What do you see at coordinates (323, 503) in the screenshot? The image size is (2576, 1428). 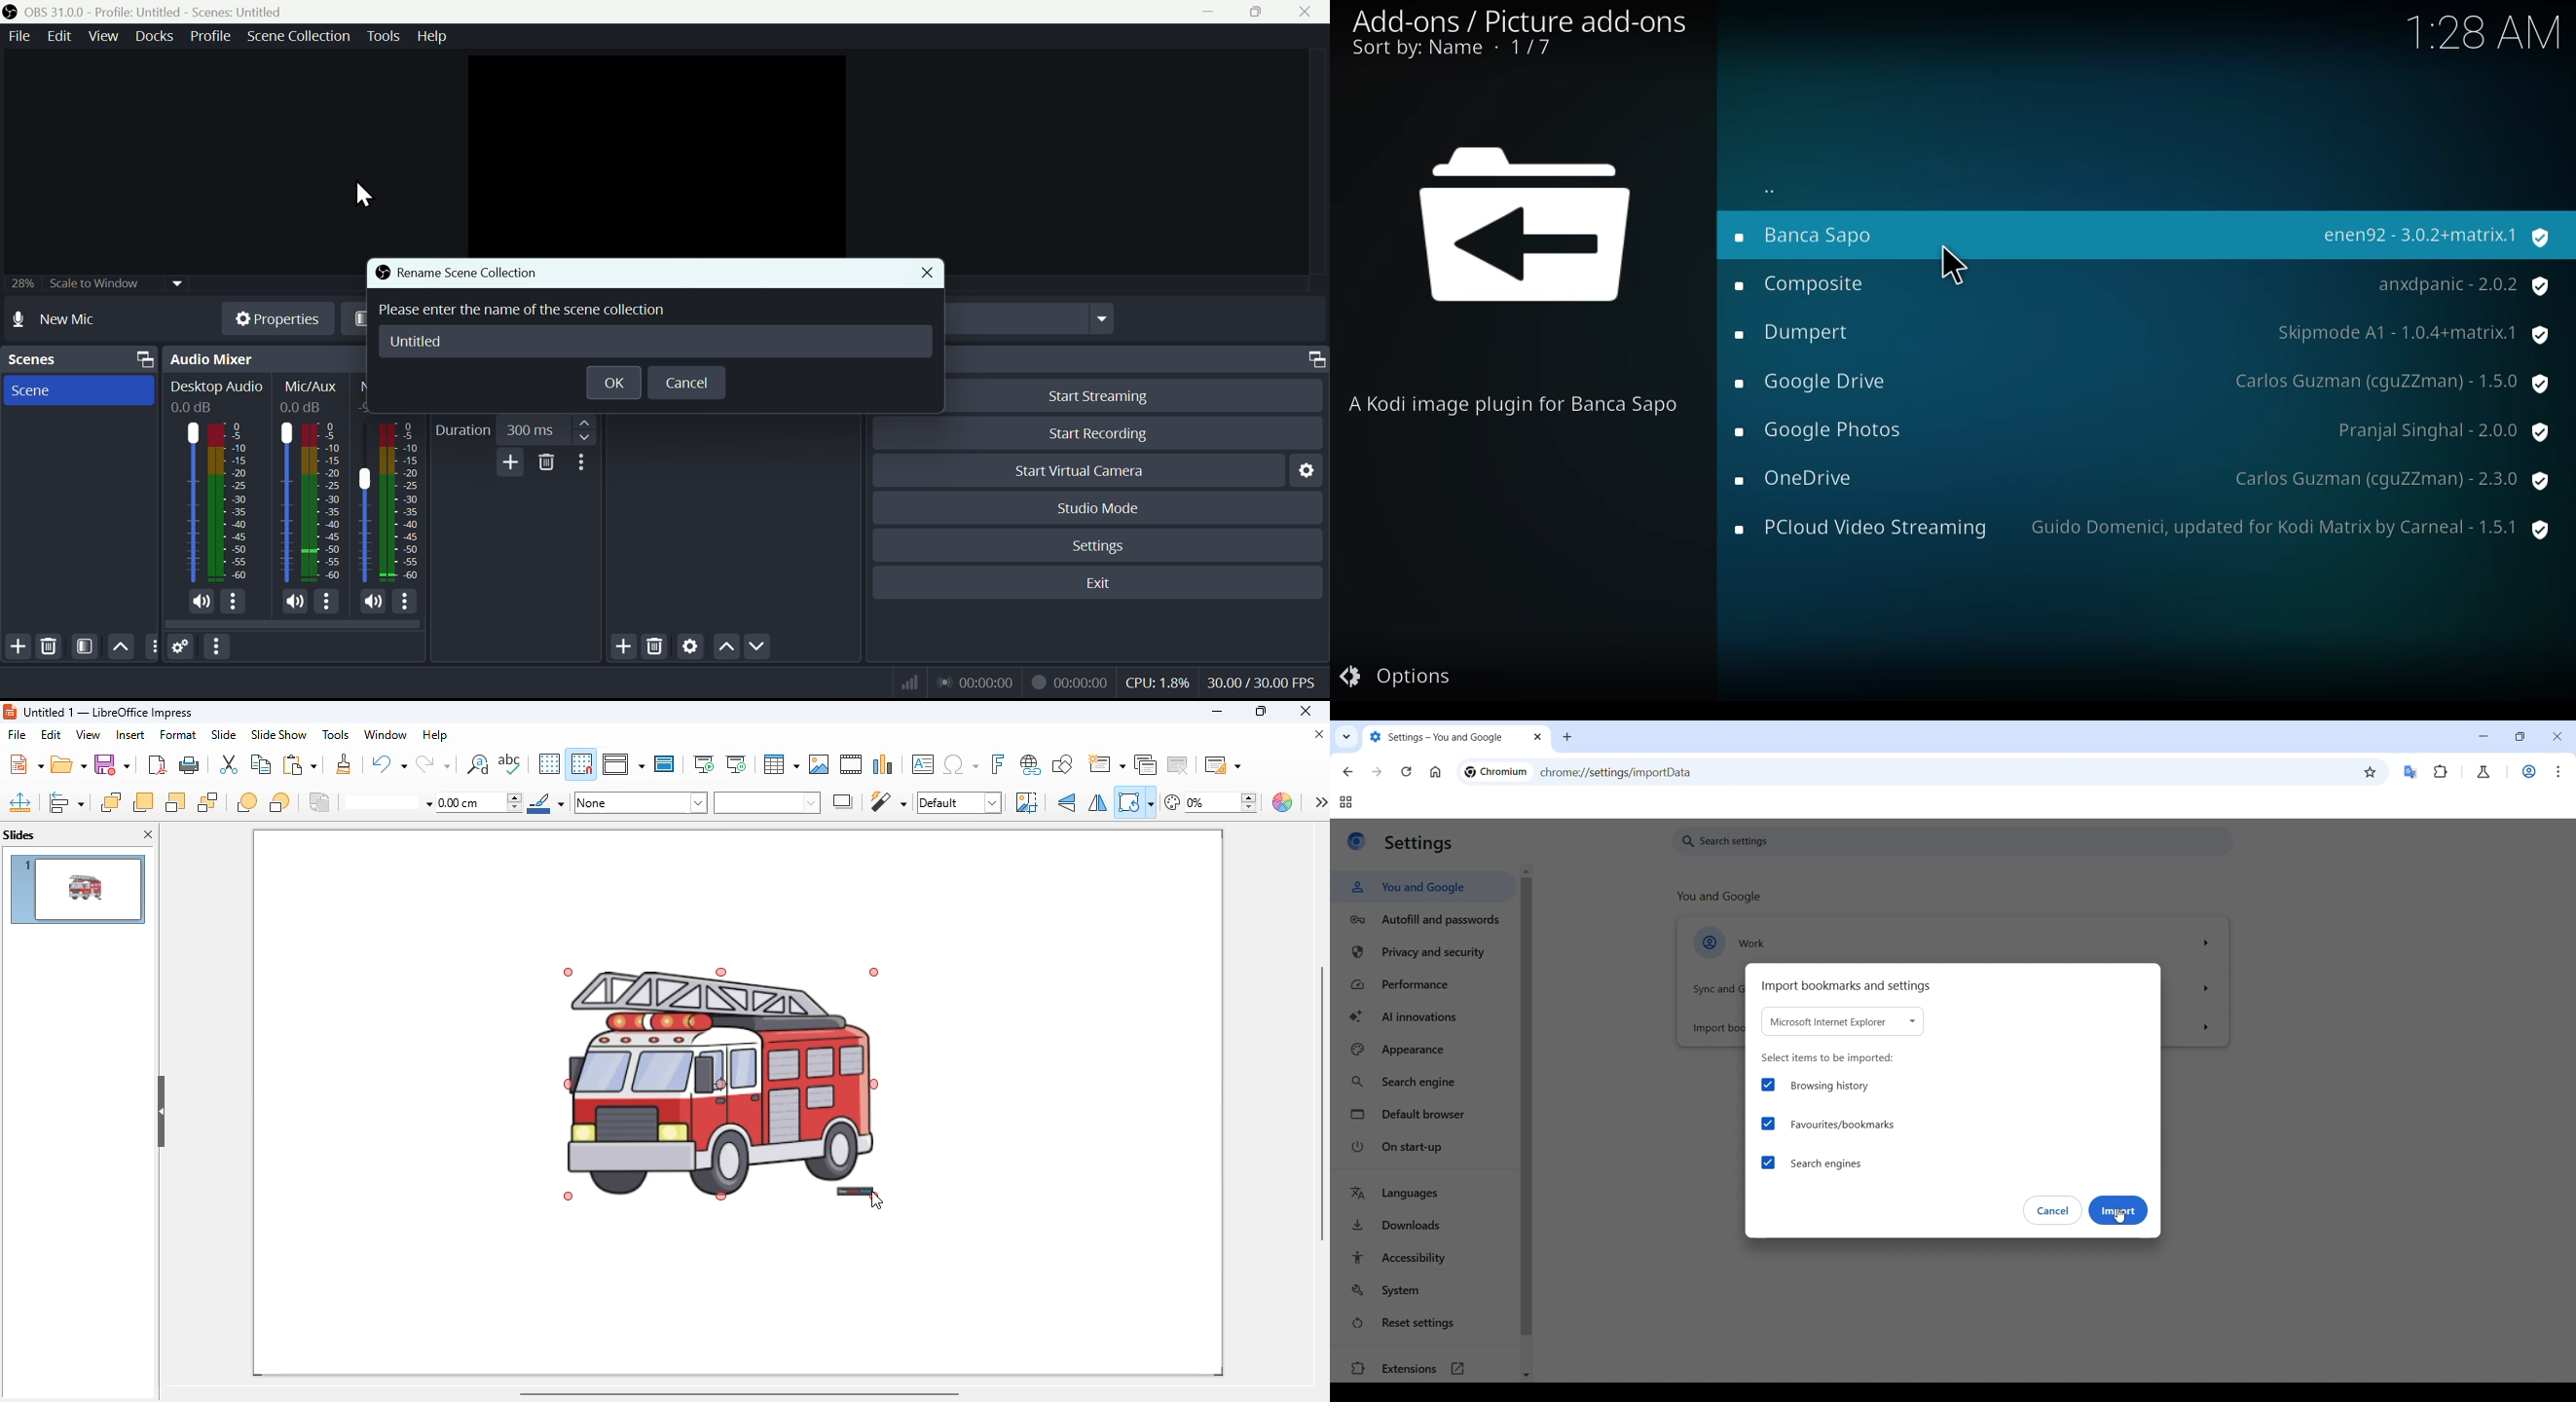 I see `Mic/Aux` at bounding box center [323, 503].